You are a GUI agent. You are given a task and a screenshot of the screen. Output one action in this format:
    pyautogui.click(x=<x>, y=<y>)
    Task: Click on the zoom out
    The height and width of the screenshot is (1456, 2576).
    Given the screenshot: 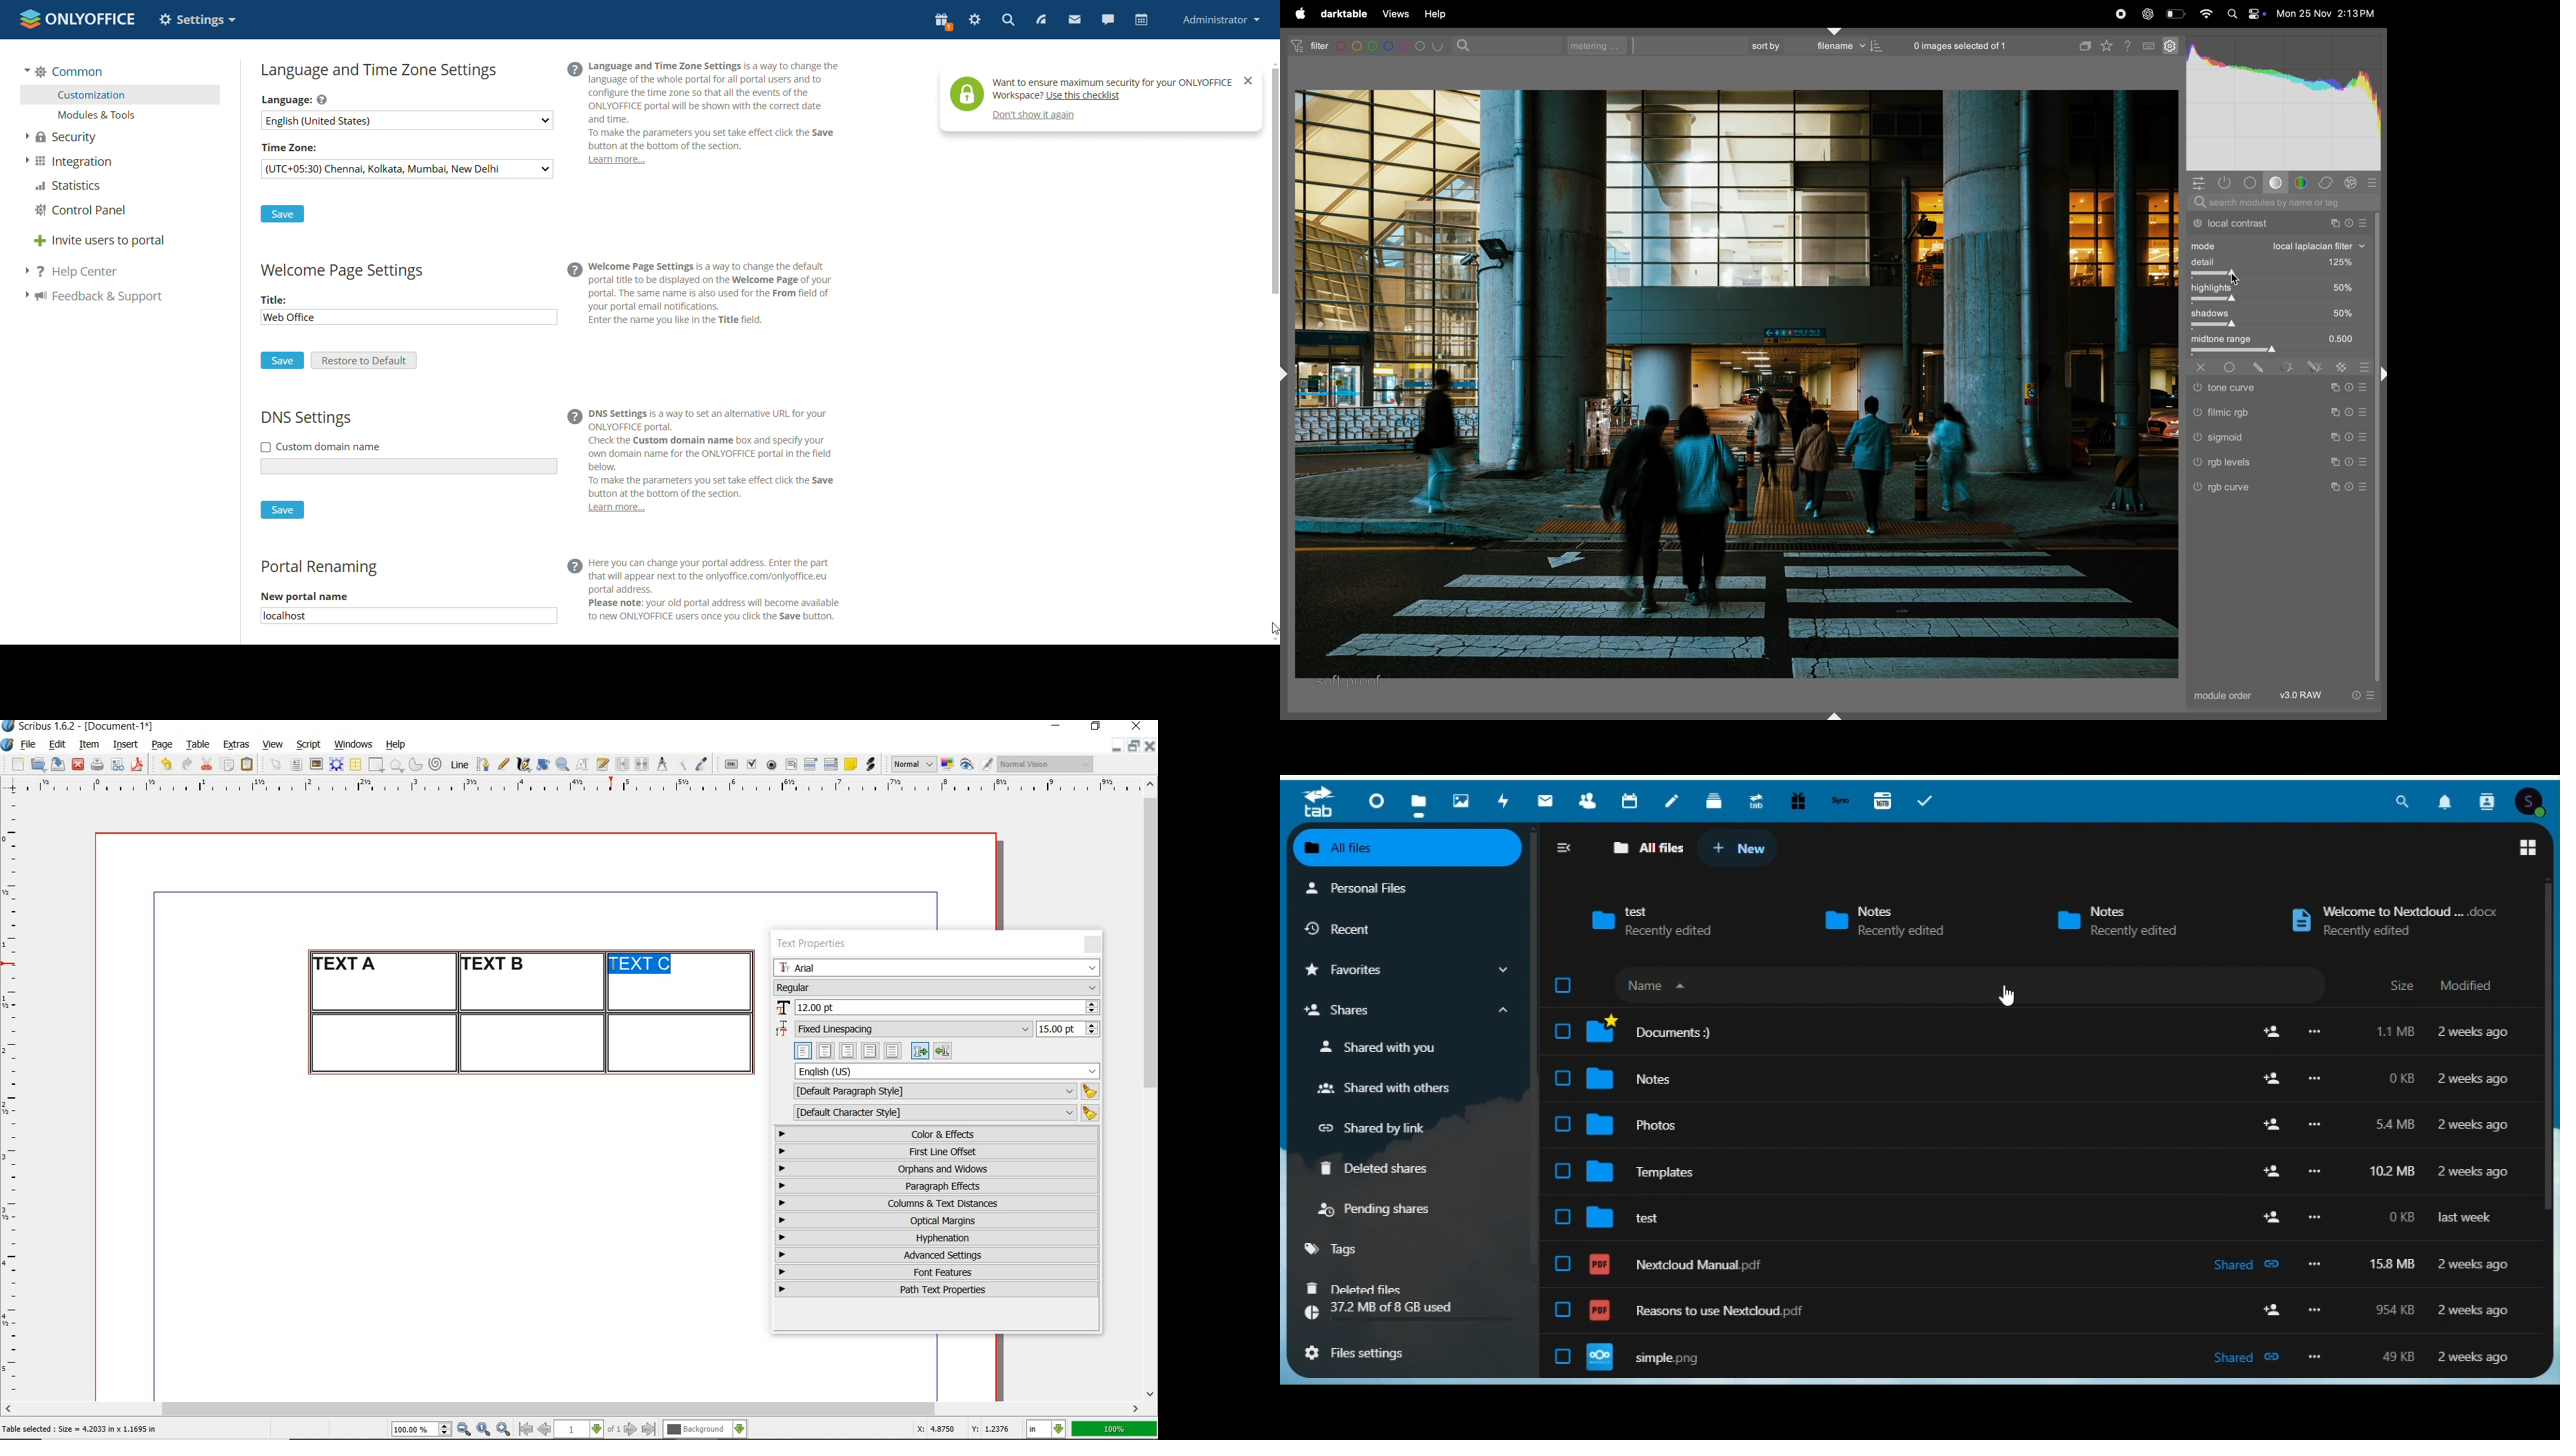 What is the action you would take?
    pyautogui.click(x=464, y=1430)
    